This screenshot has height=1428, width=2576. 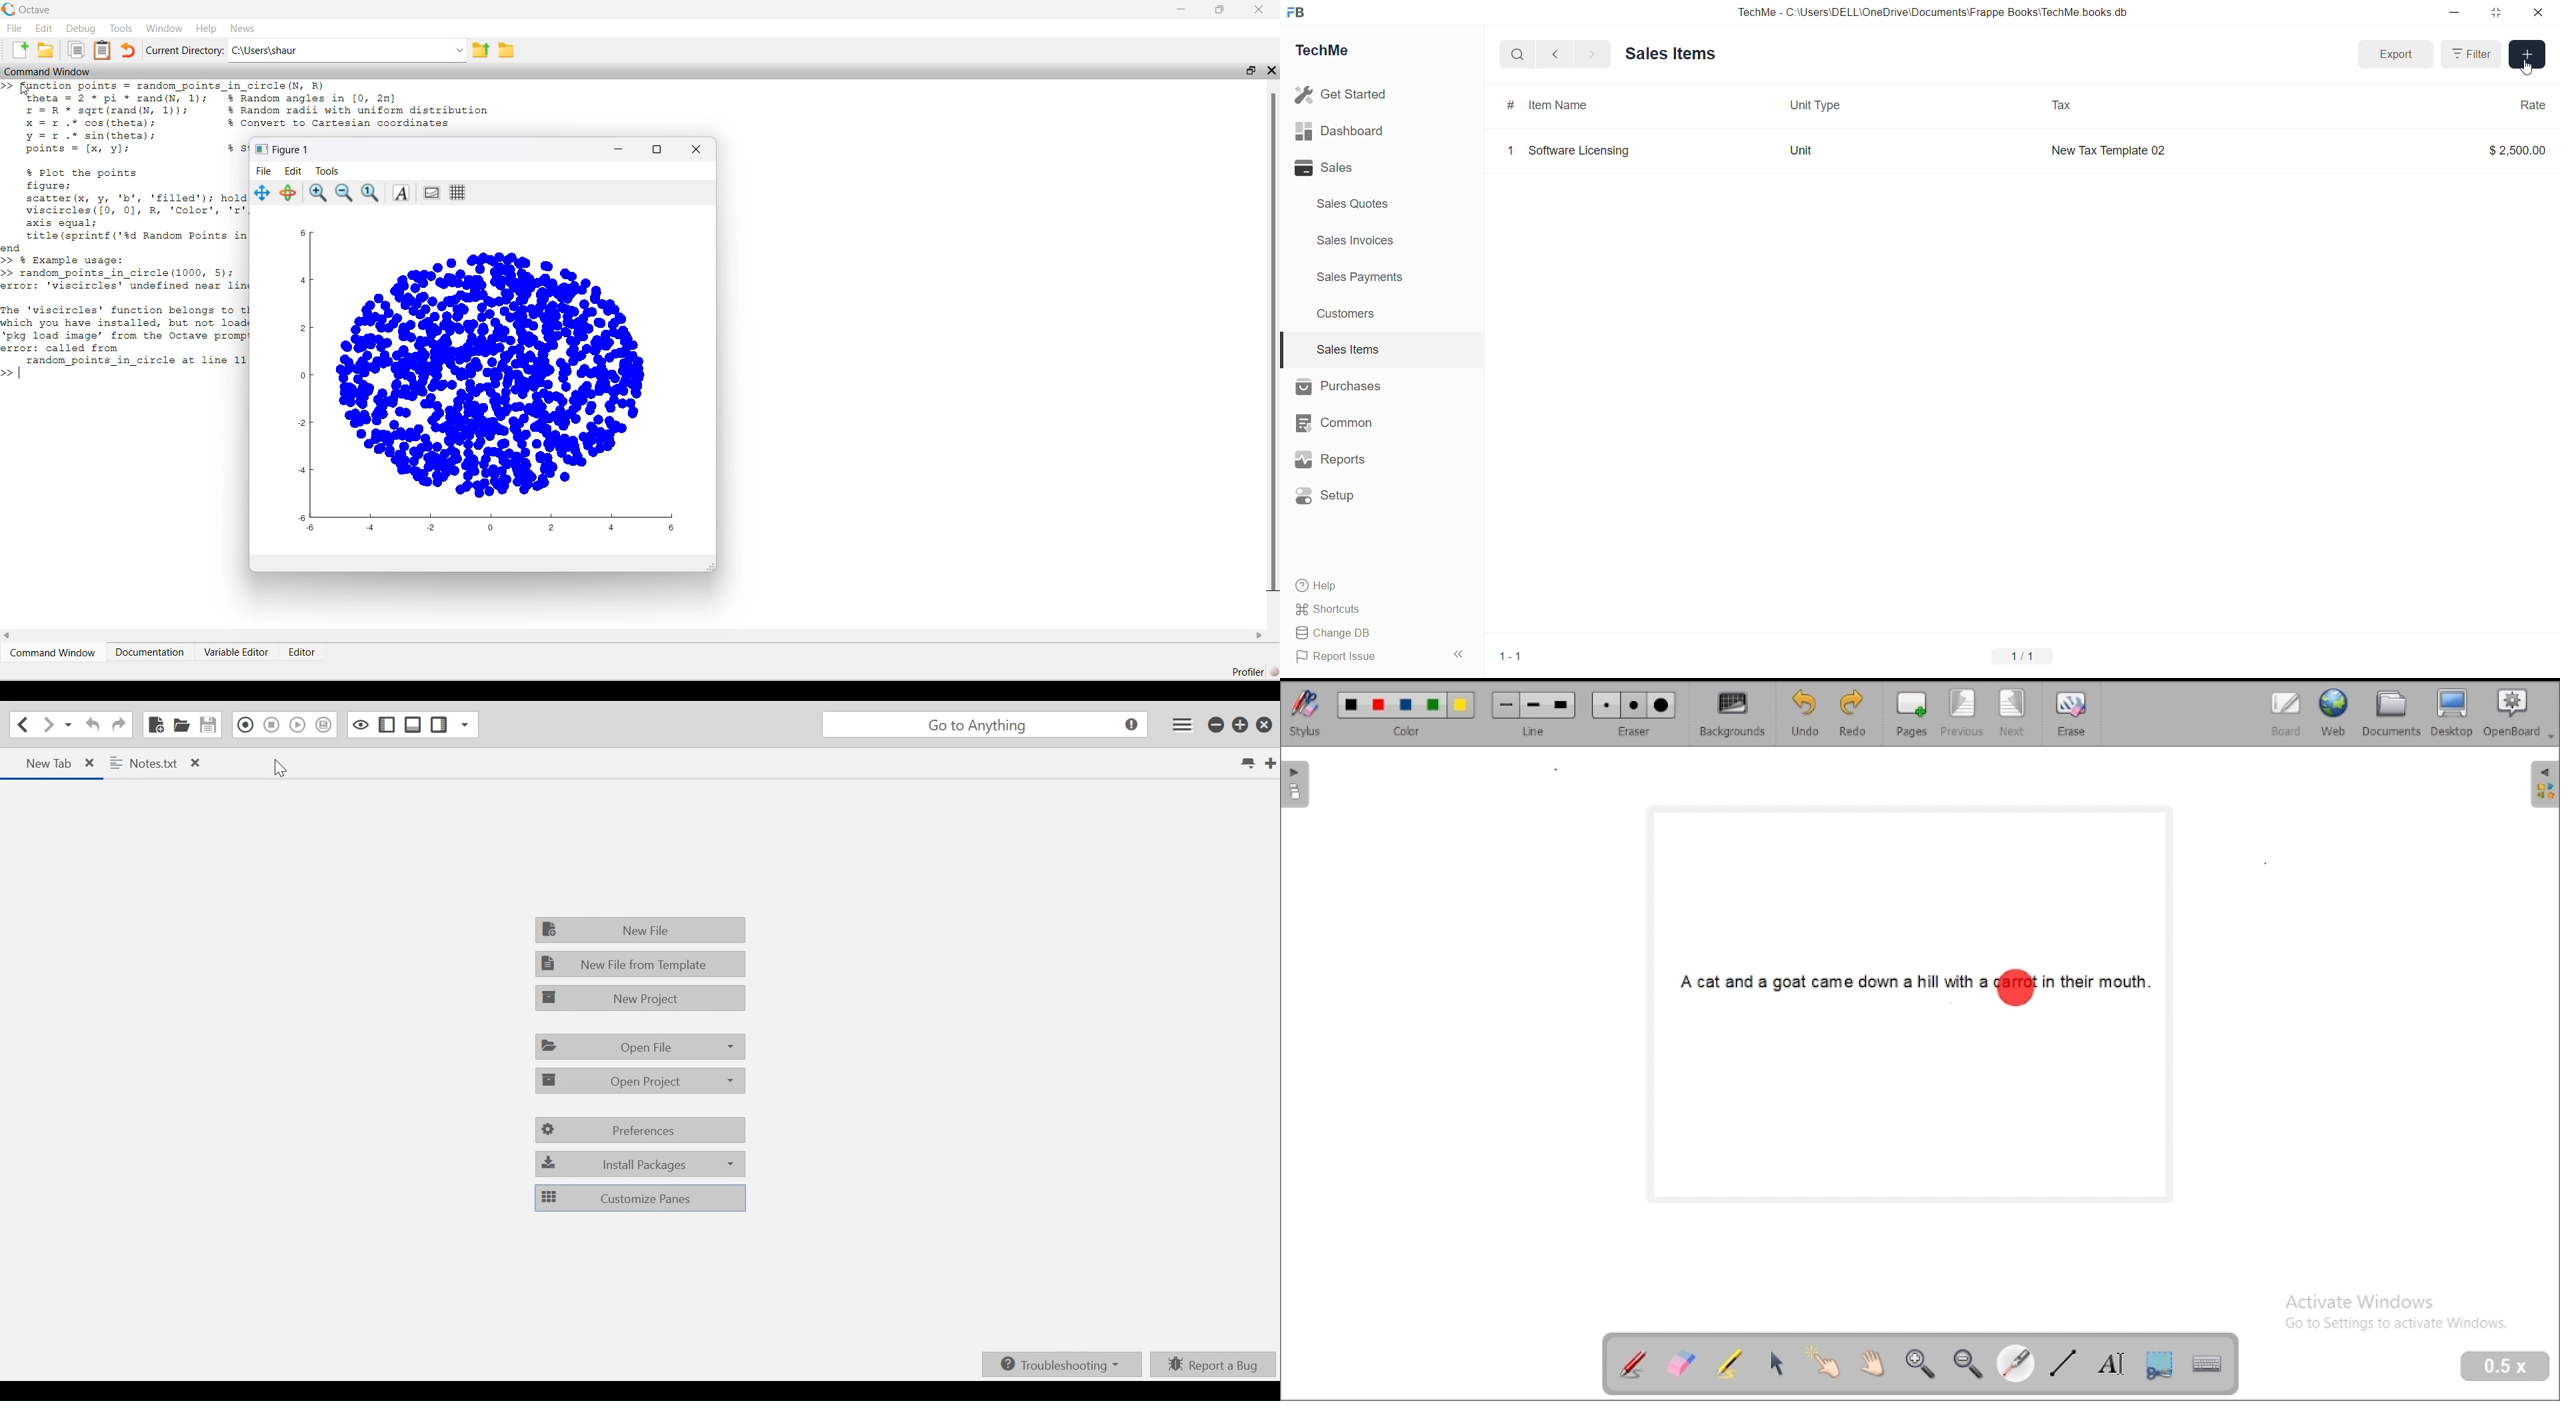 I want to click on Sales Items, so click(x=1348, y=349).